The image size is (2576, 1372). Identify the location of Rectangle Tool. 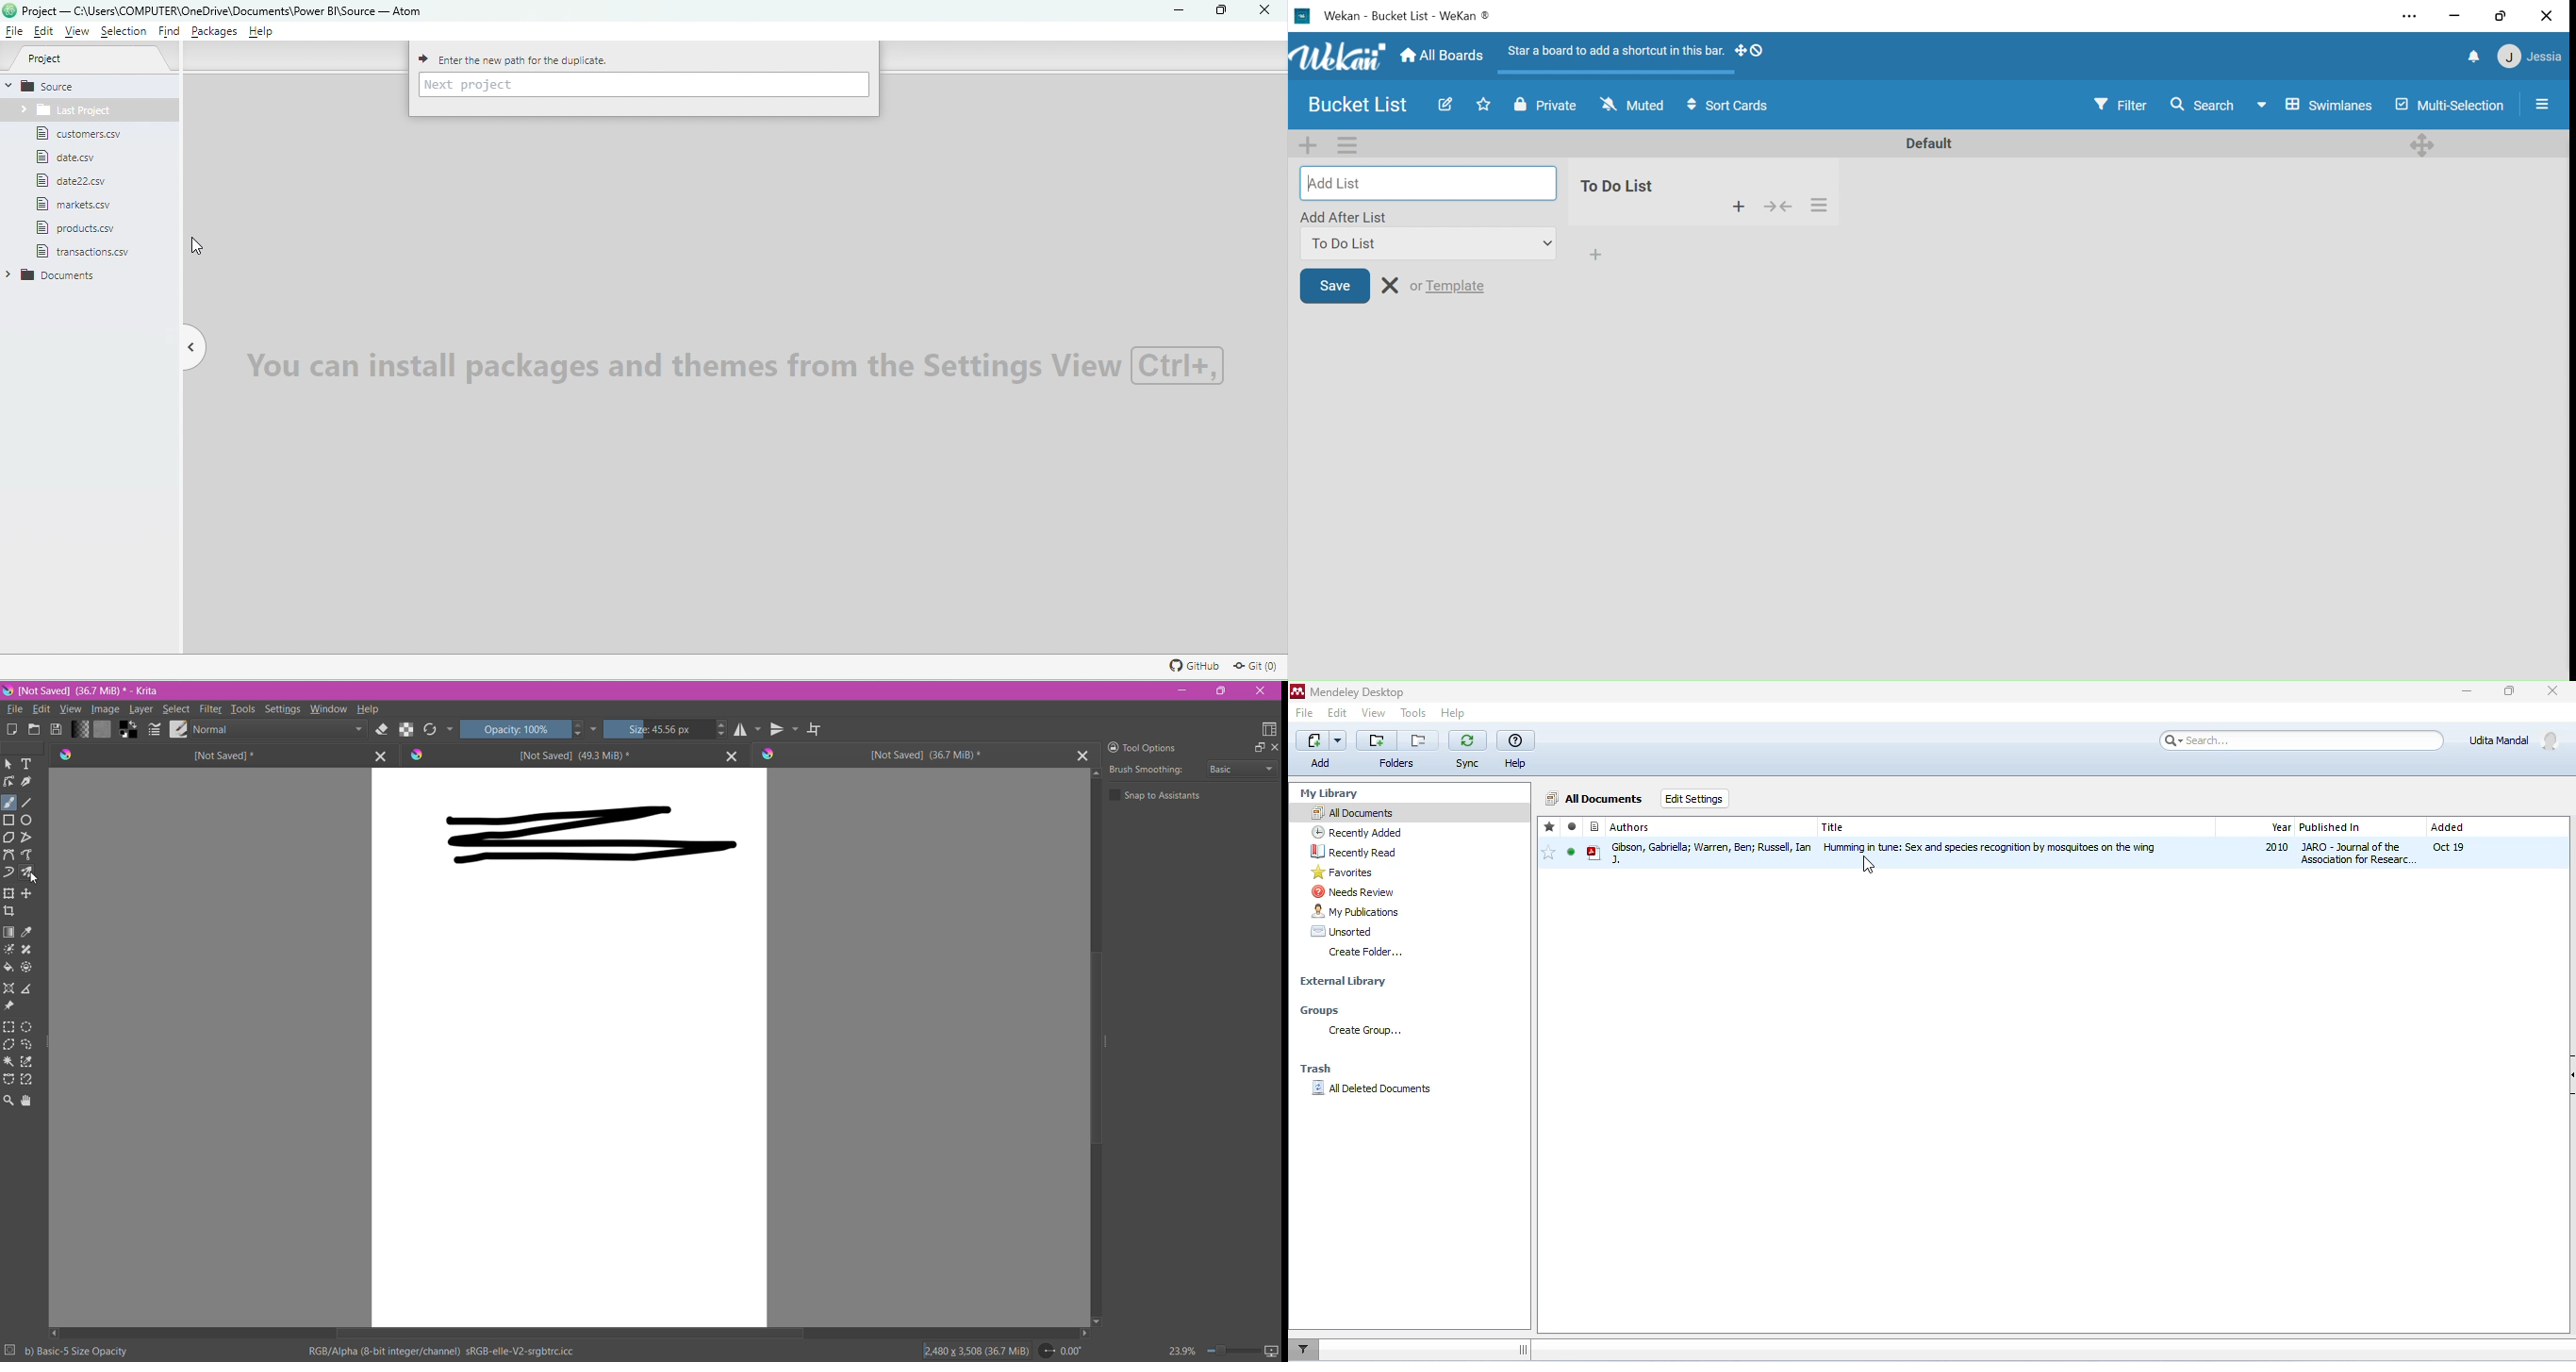
(9, 820).